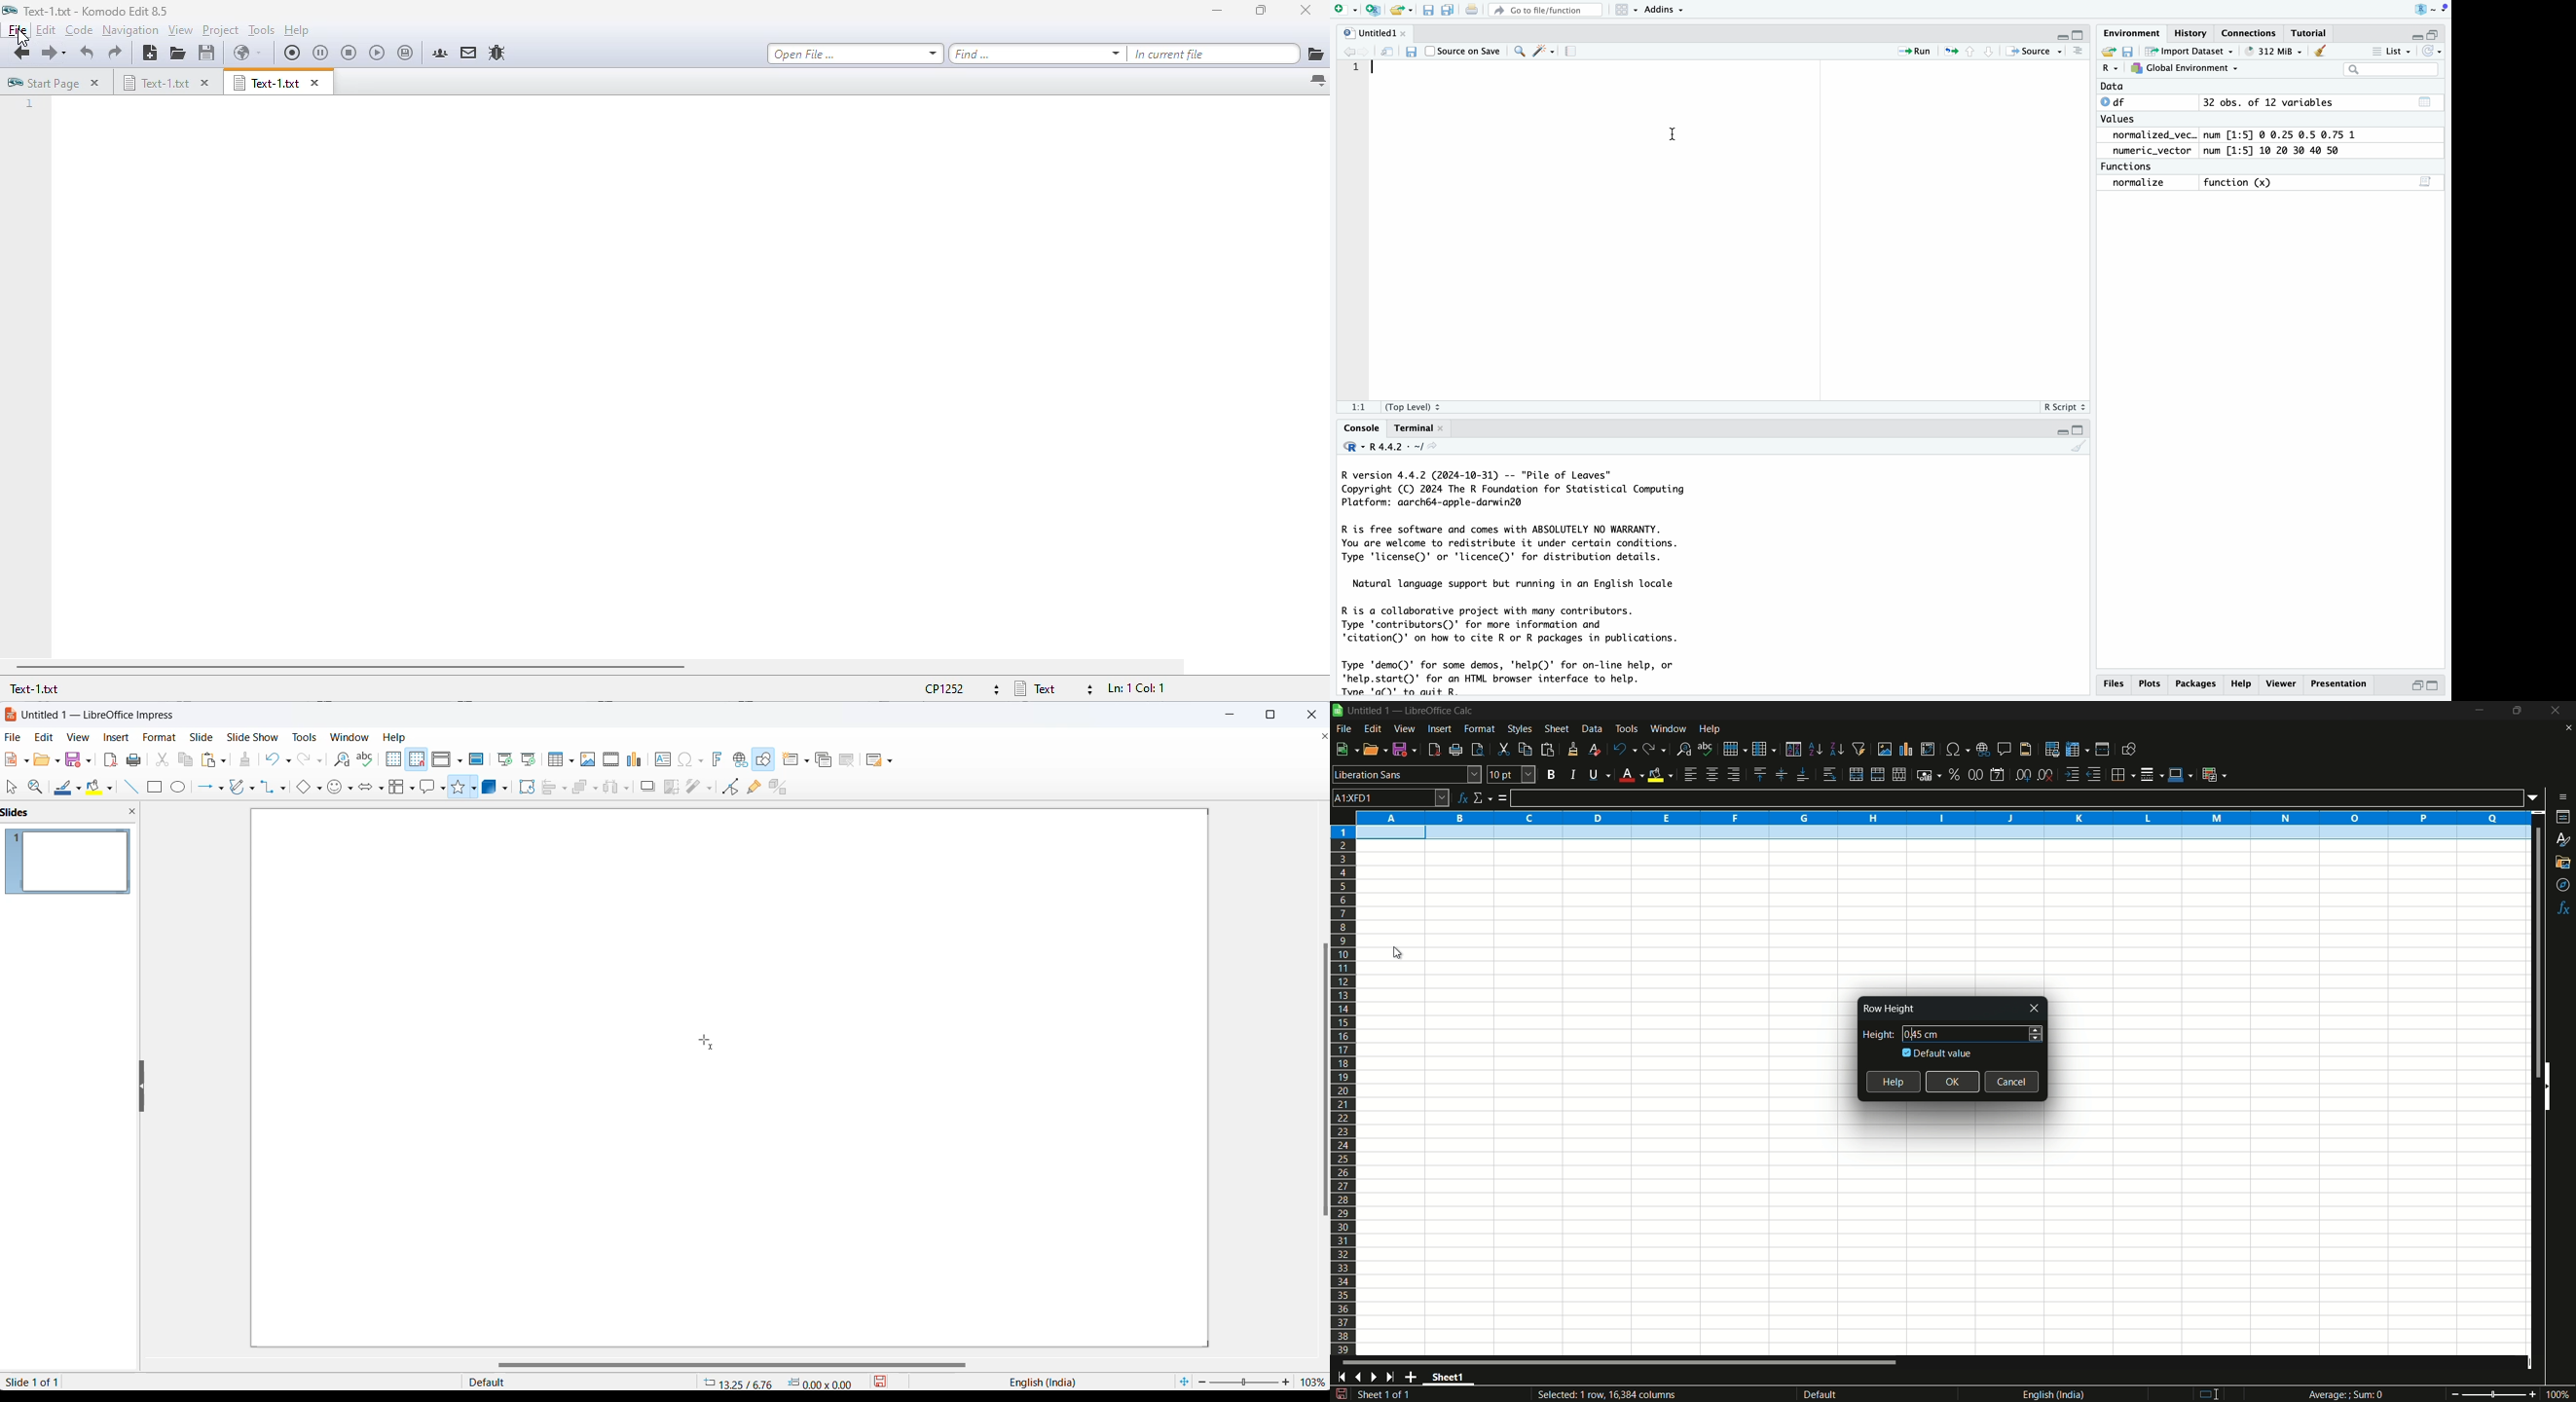  What do you see at coordinates (780, 787) in the screenshot?
I see `toggle extrusion` at bounding box center [780, 787].